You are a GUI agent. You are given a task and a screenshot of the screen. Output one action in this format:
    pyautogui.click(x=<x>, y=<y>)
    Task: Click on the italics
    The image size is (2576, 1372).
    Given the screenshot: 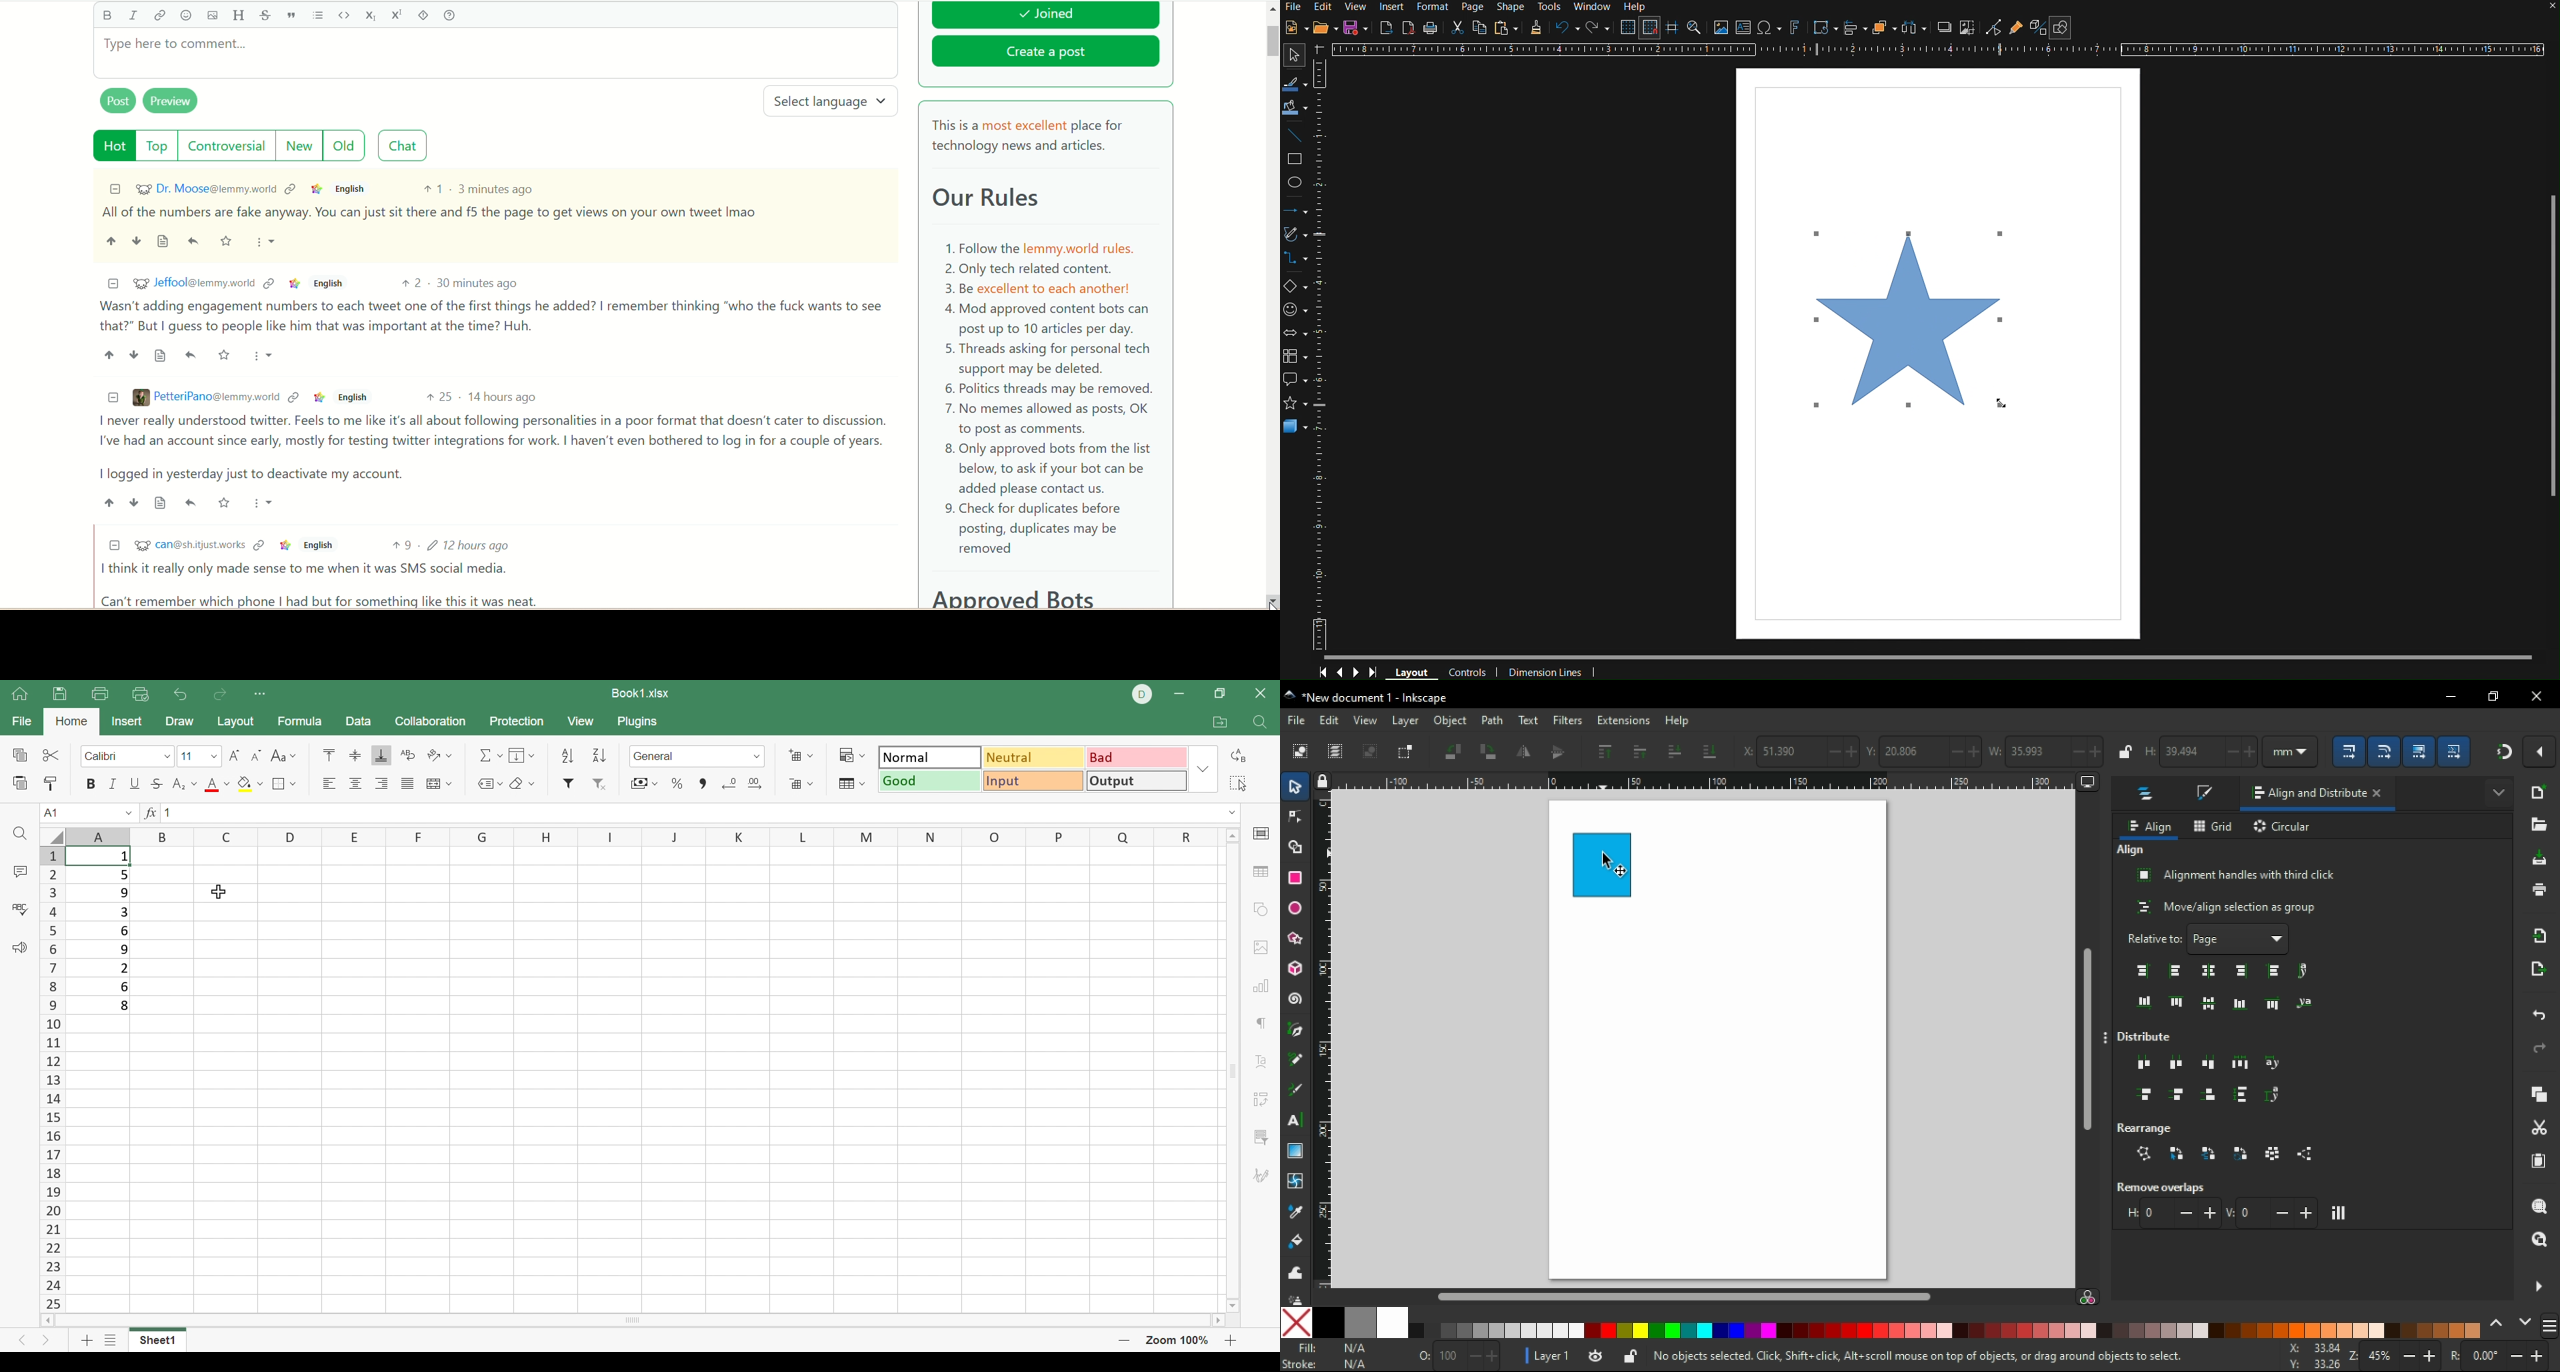 What is the action you would take?
    pyautogui.click(x=133, y=15)
    